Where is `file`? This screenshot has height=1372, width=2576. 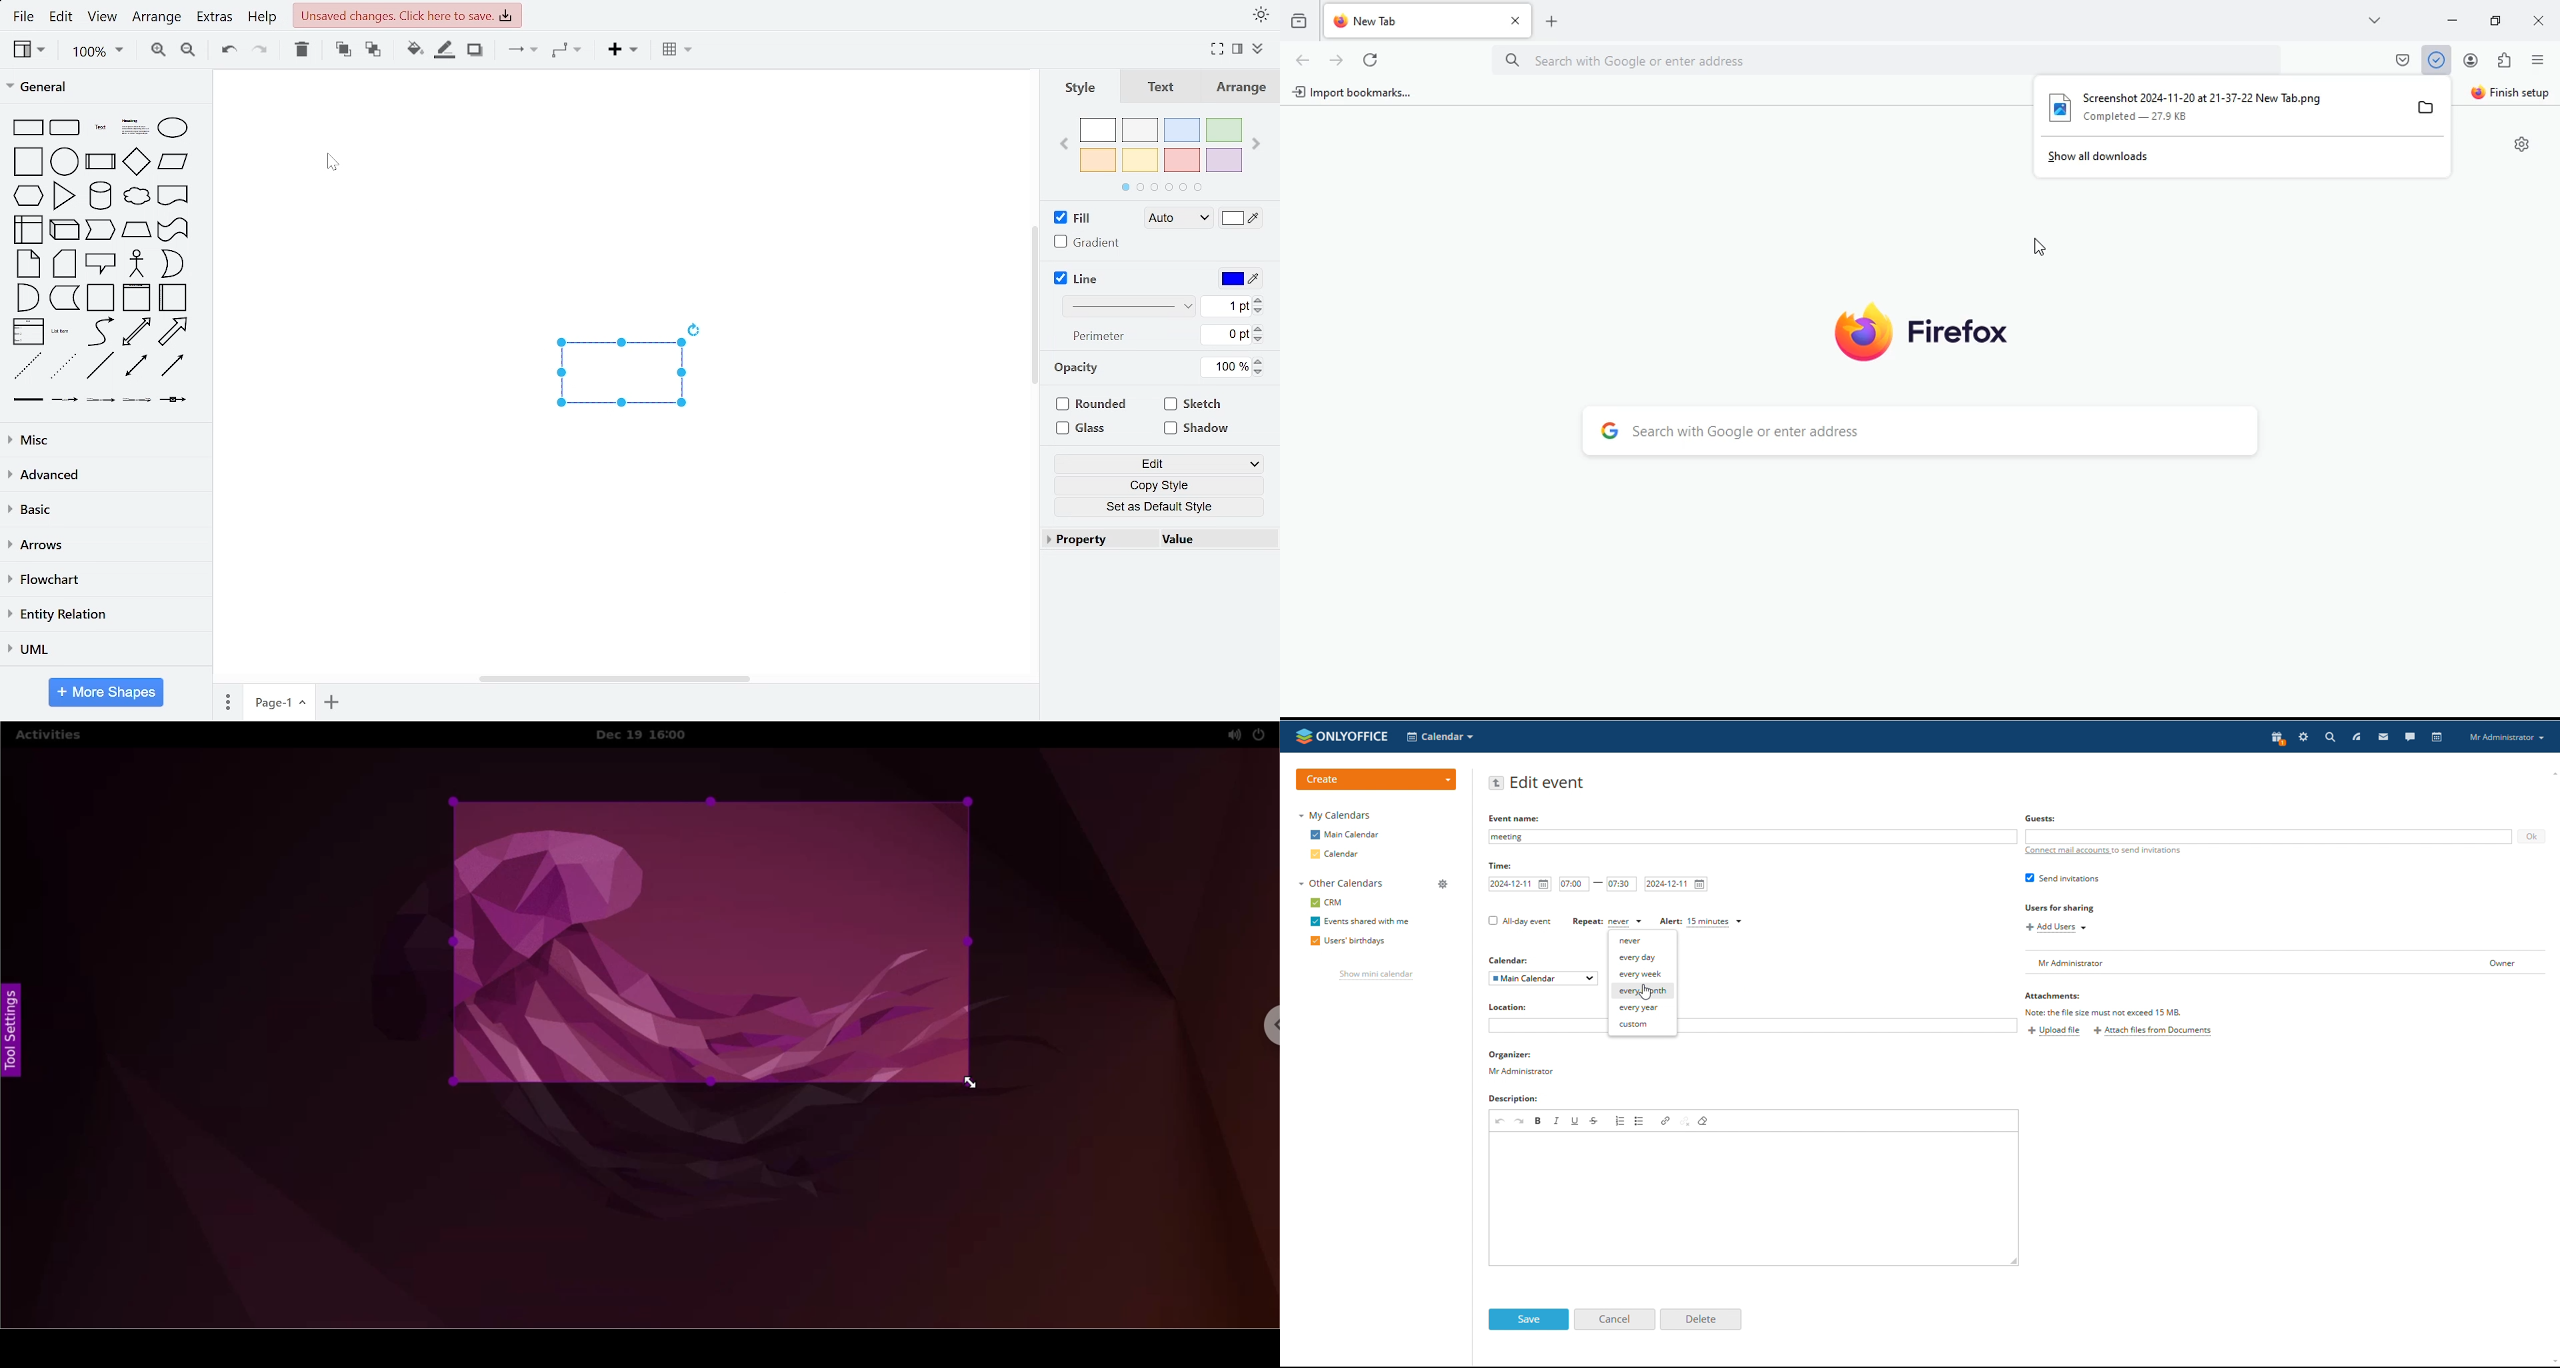
file is located at coordinates (23, 18).